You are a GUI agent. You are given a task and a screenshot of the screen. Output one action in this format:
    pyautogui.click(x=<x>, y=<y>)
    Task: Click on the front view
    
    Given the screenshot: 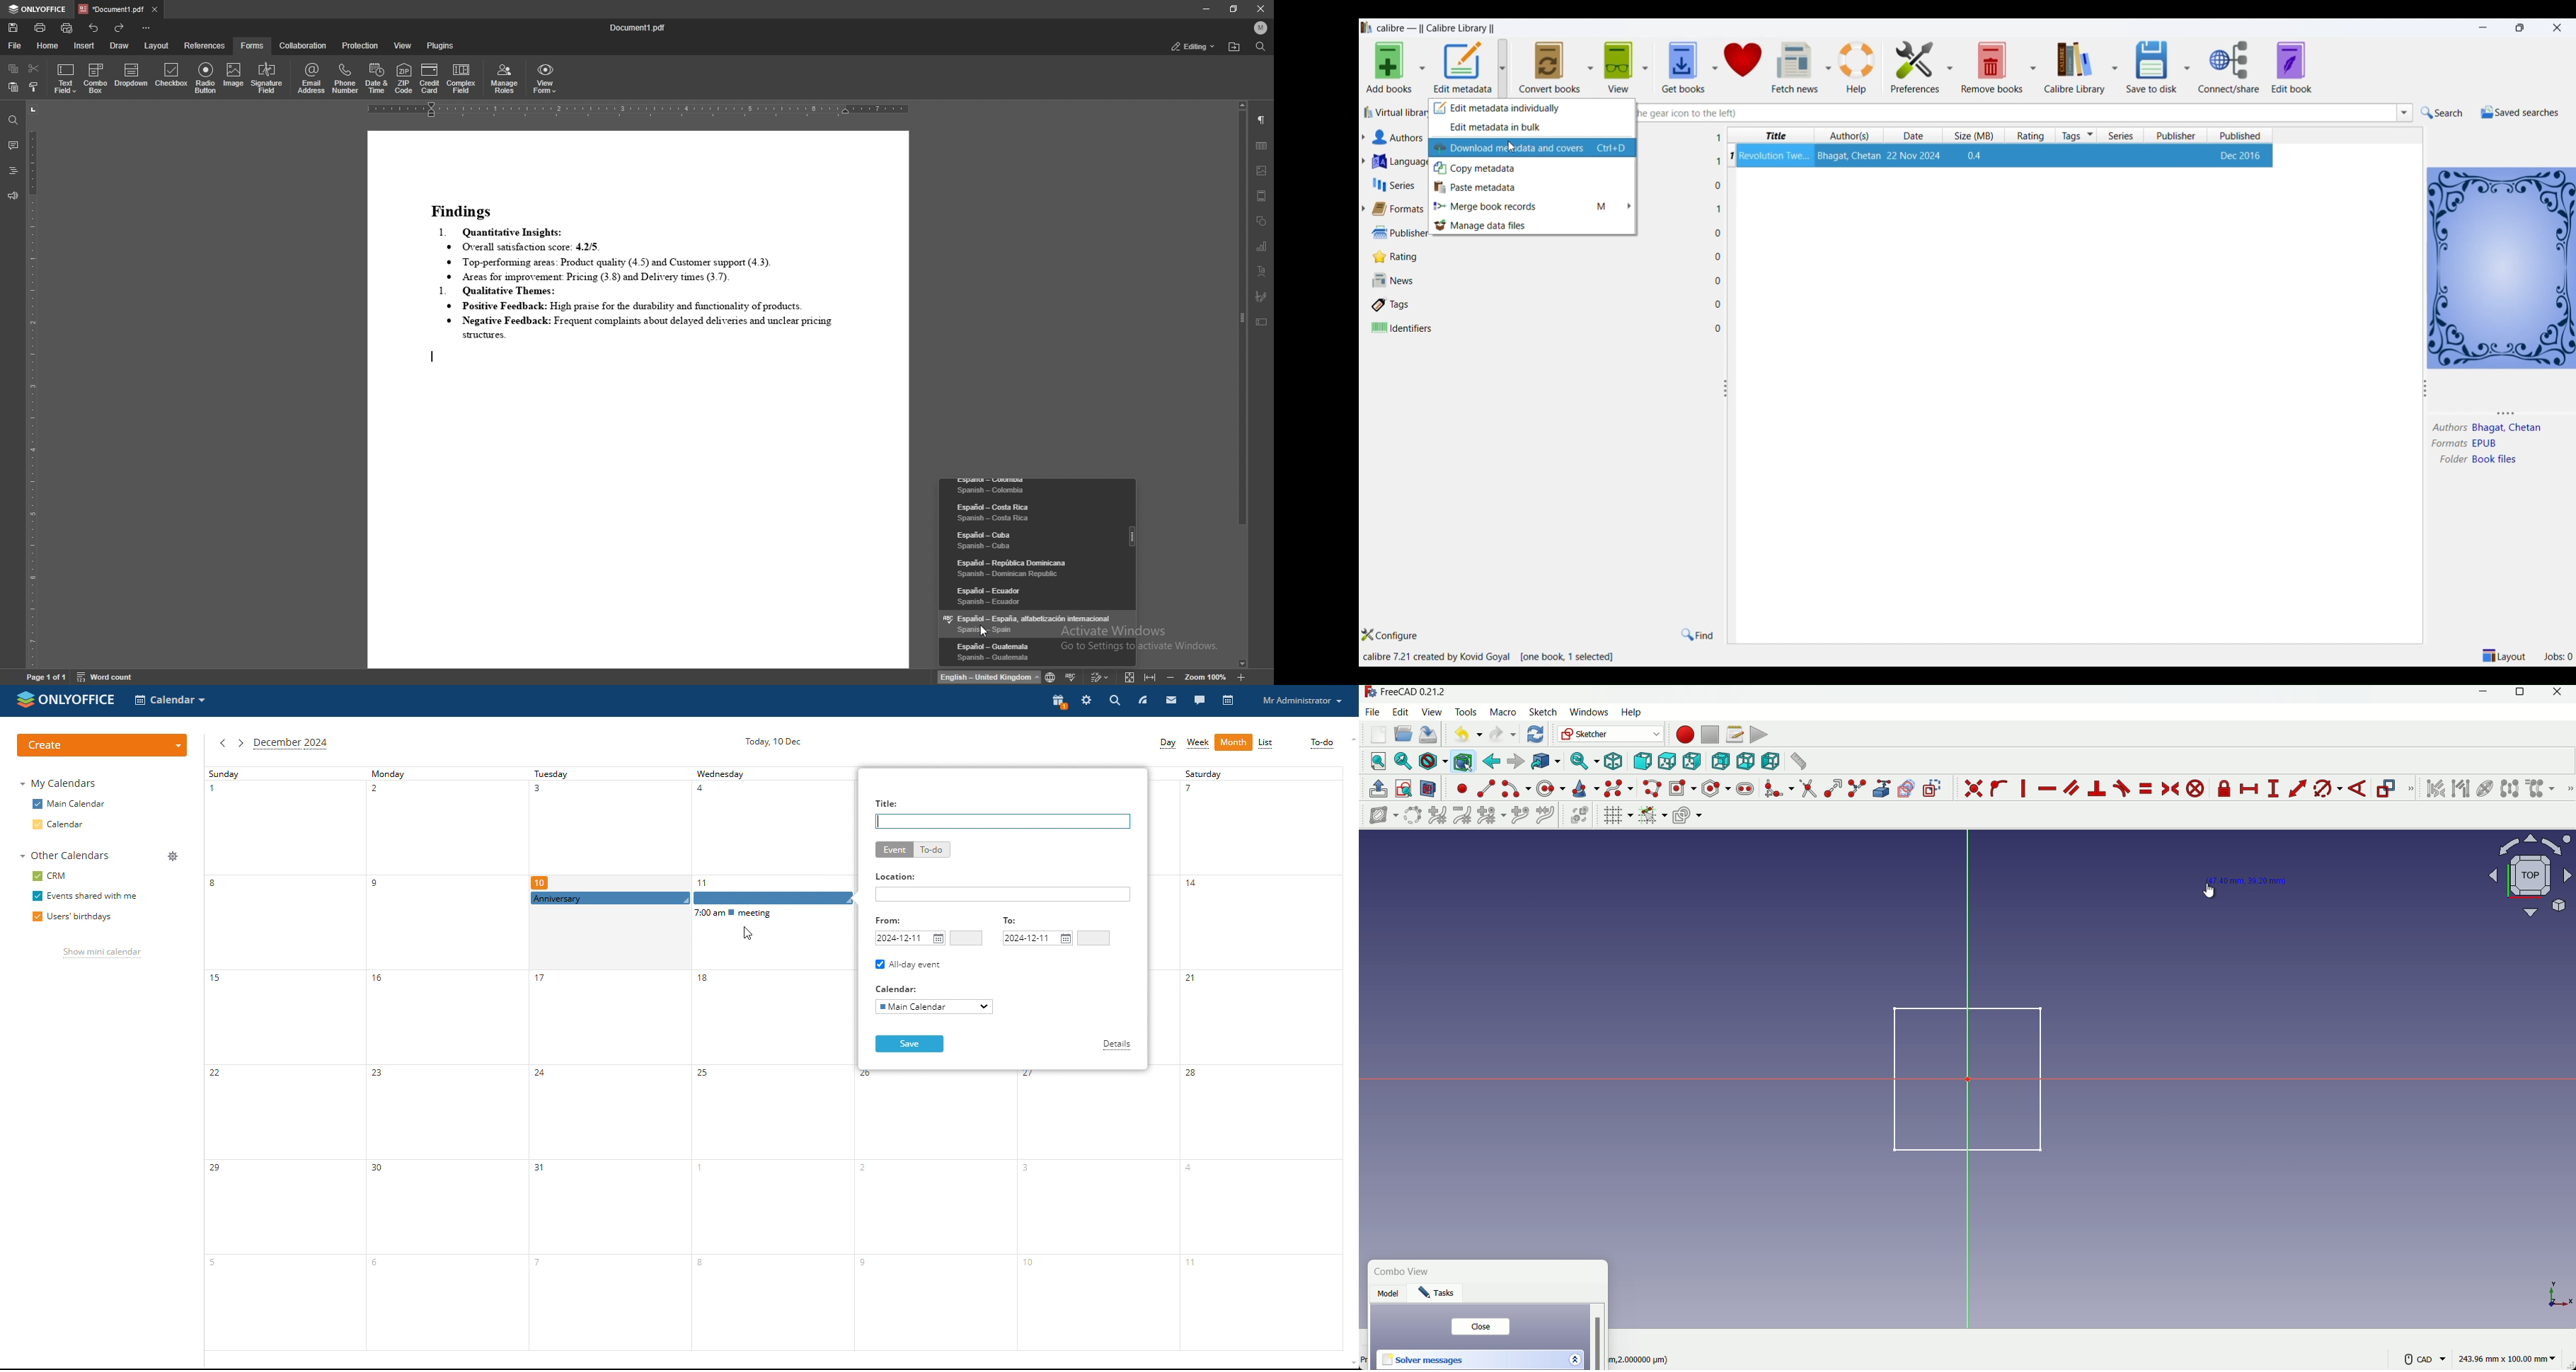 What is the action you would take?
    pyautogui.click(x=1642, y=762)
    